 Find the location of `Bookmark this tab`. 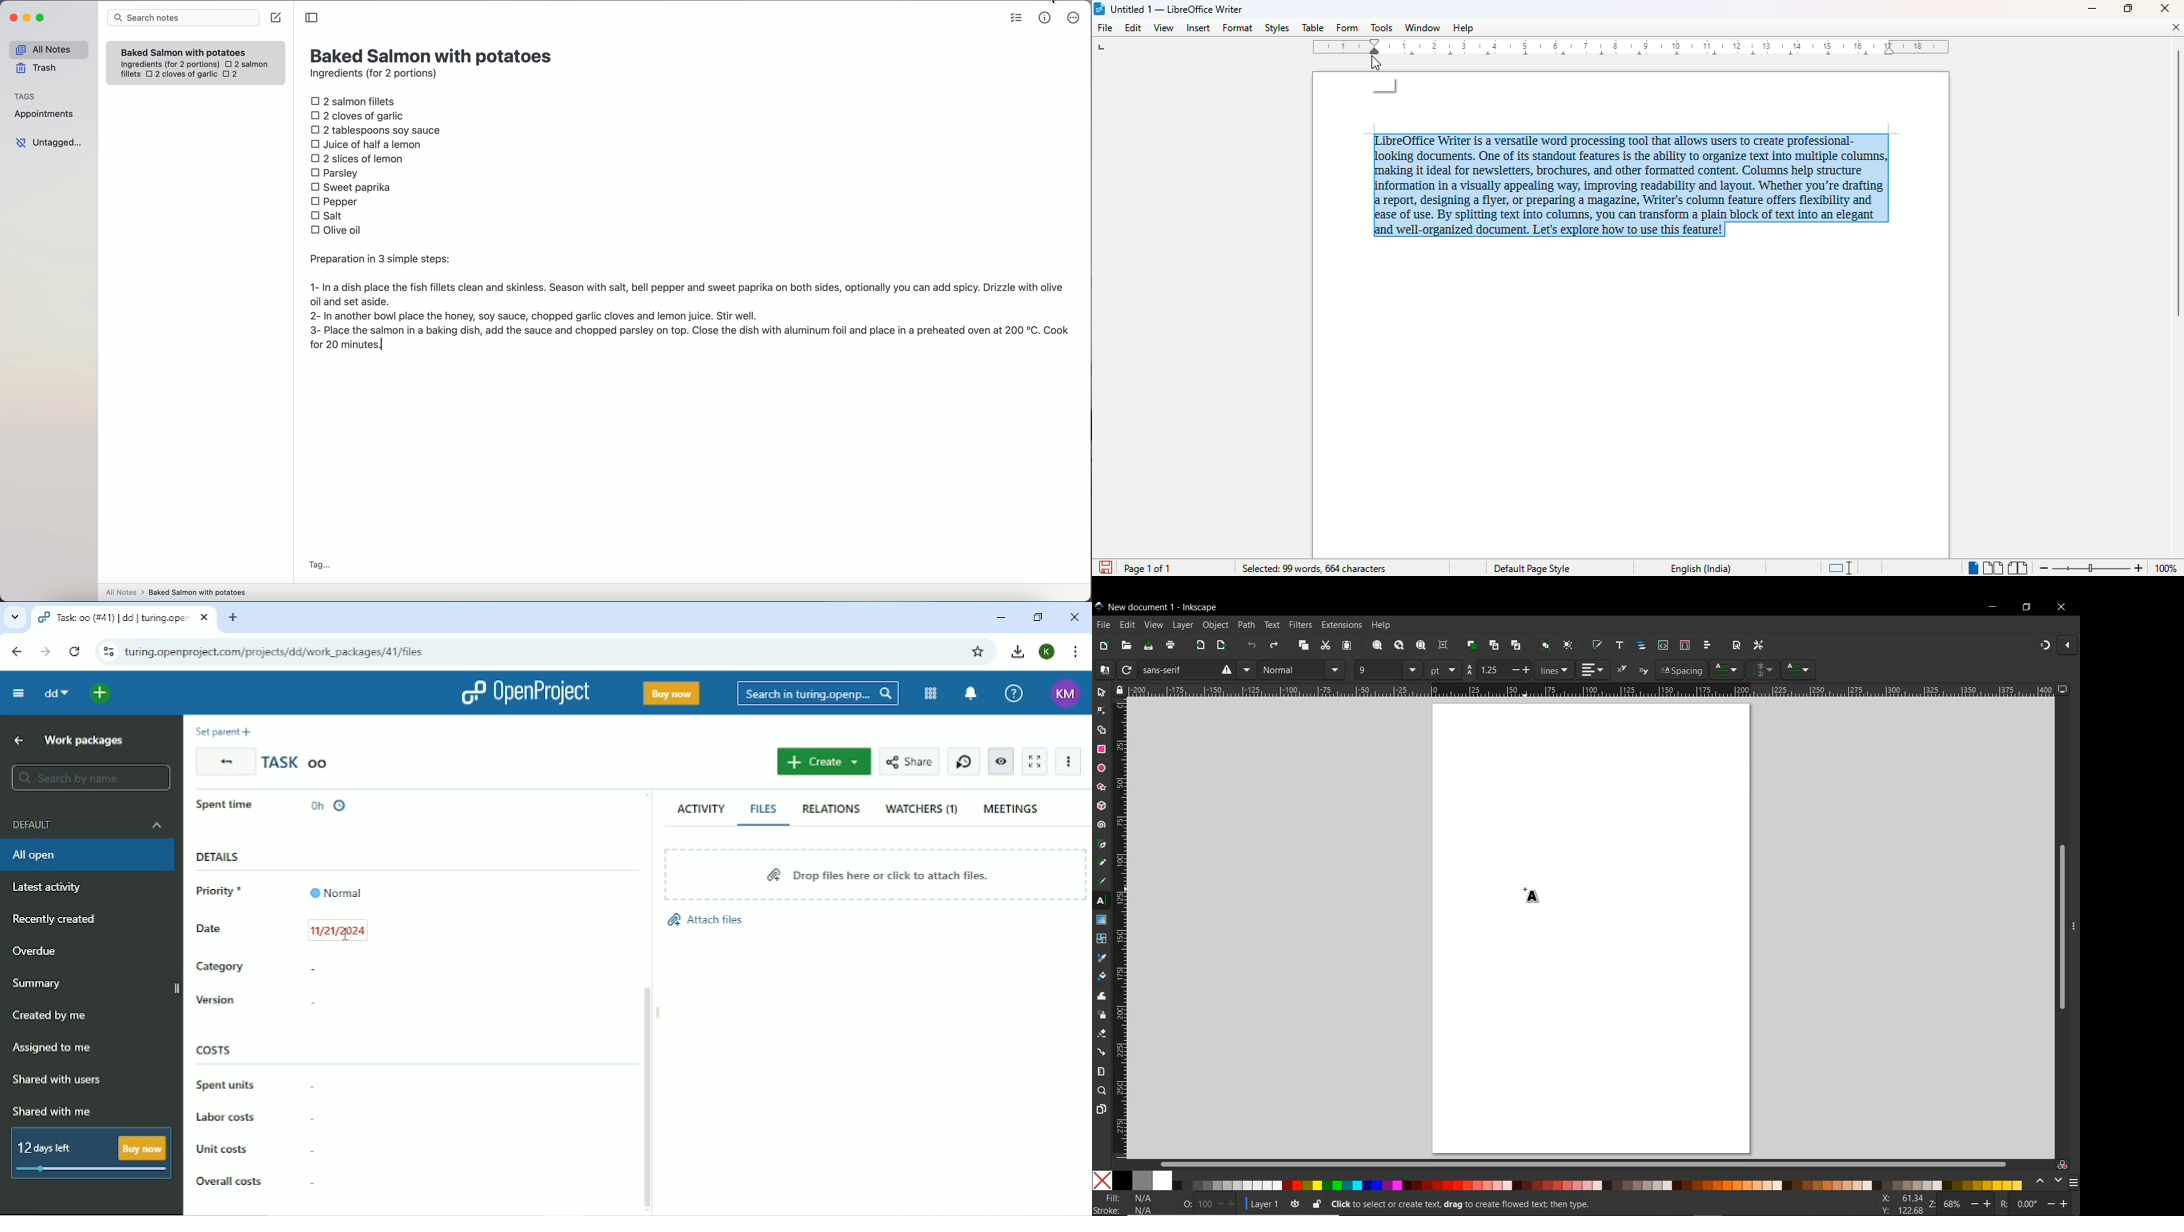

Bookmark this tab is located at coordinates (981, 652).